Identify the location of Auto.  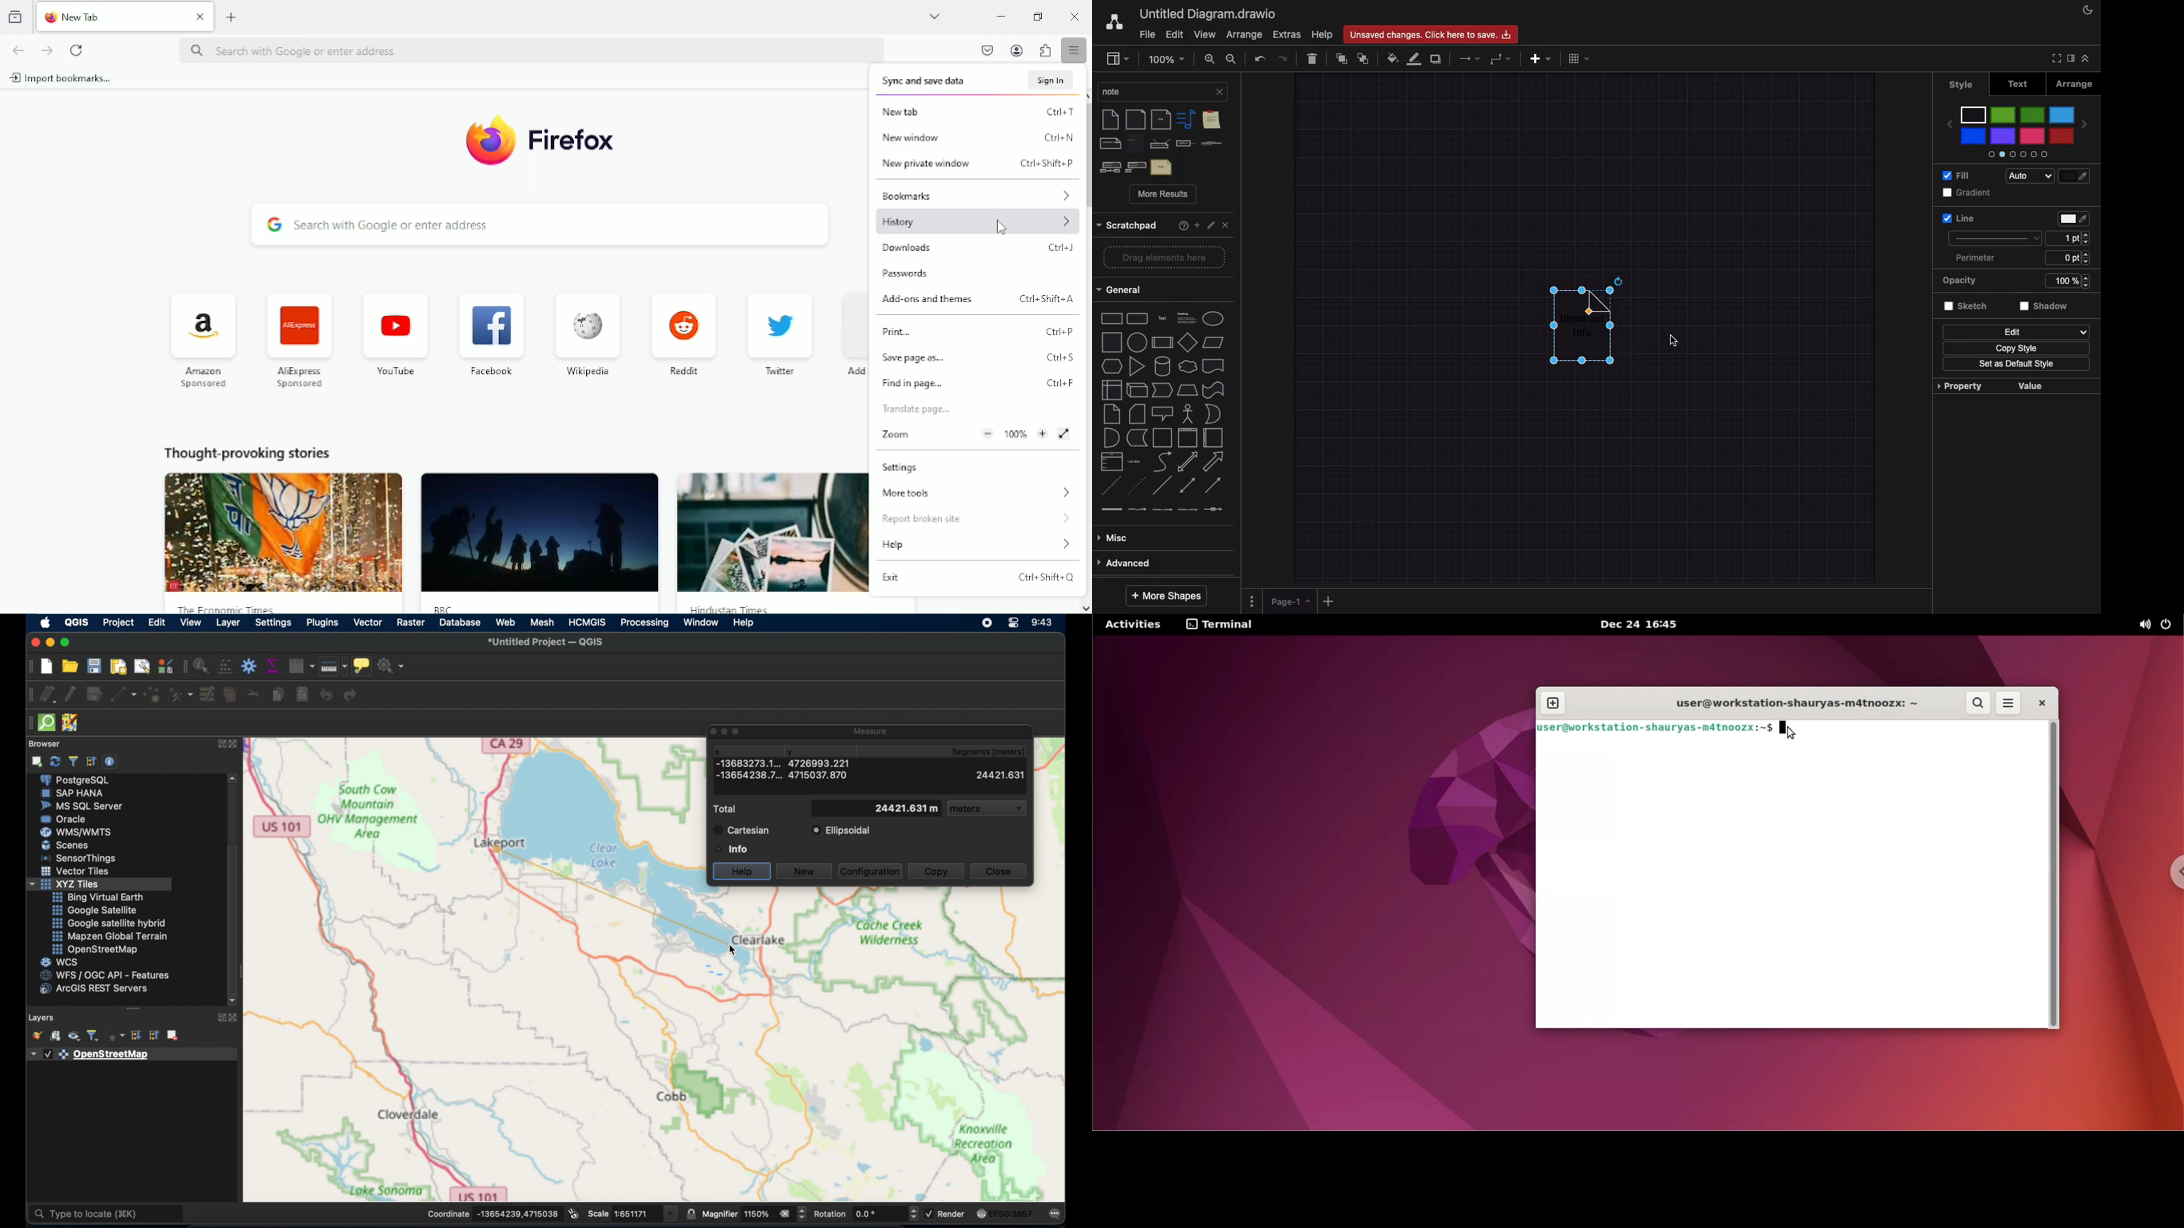
(2028, 177).